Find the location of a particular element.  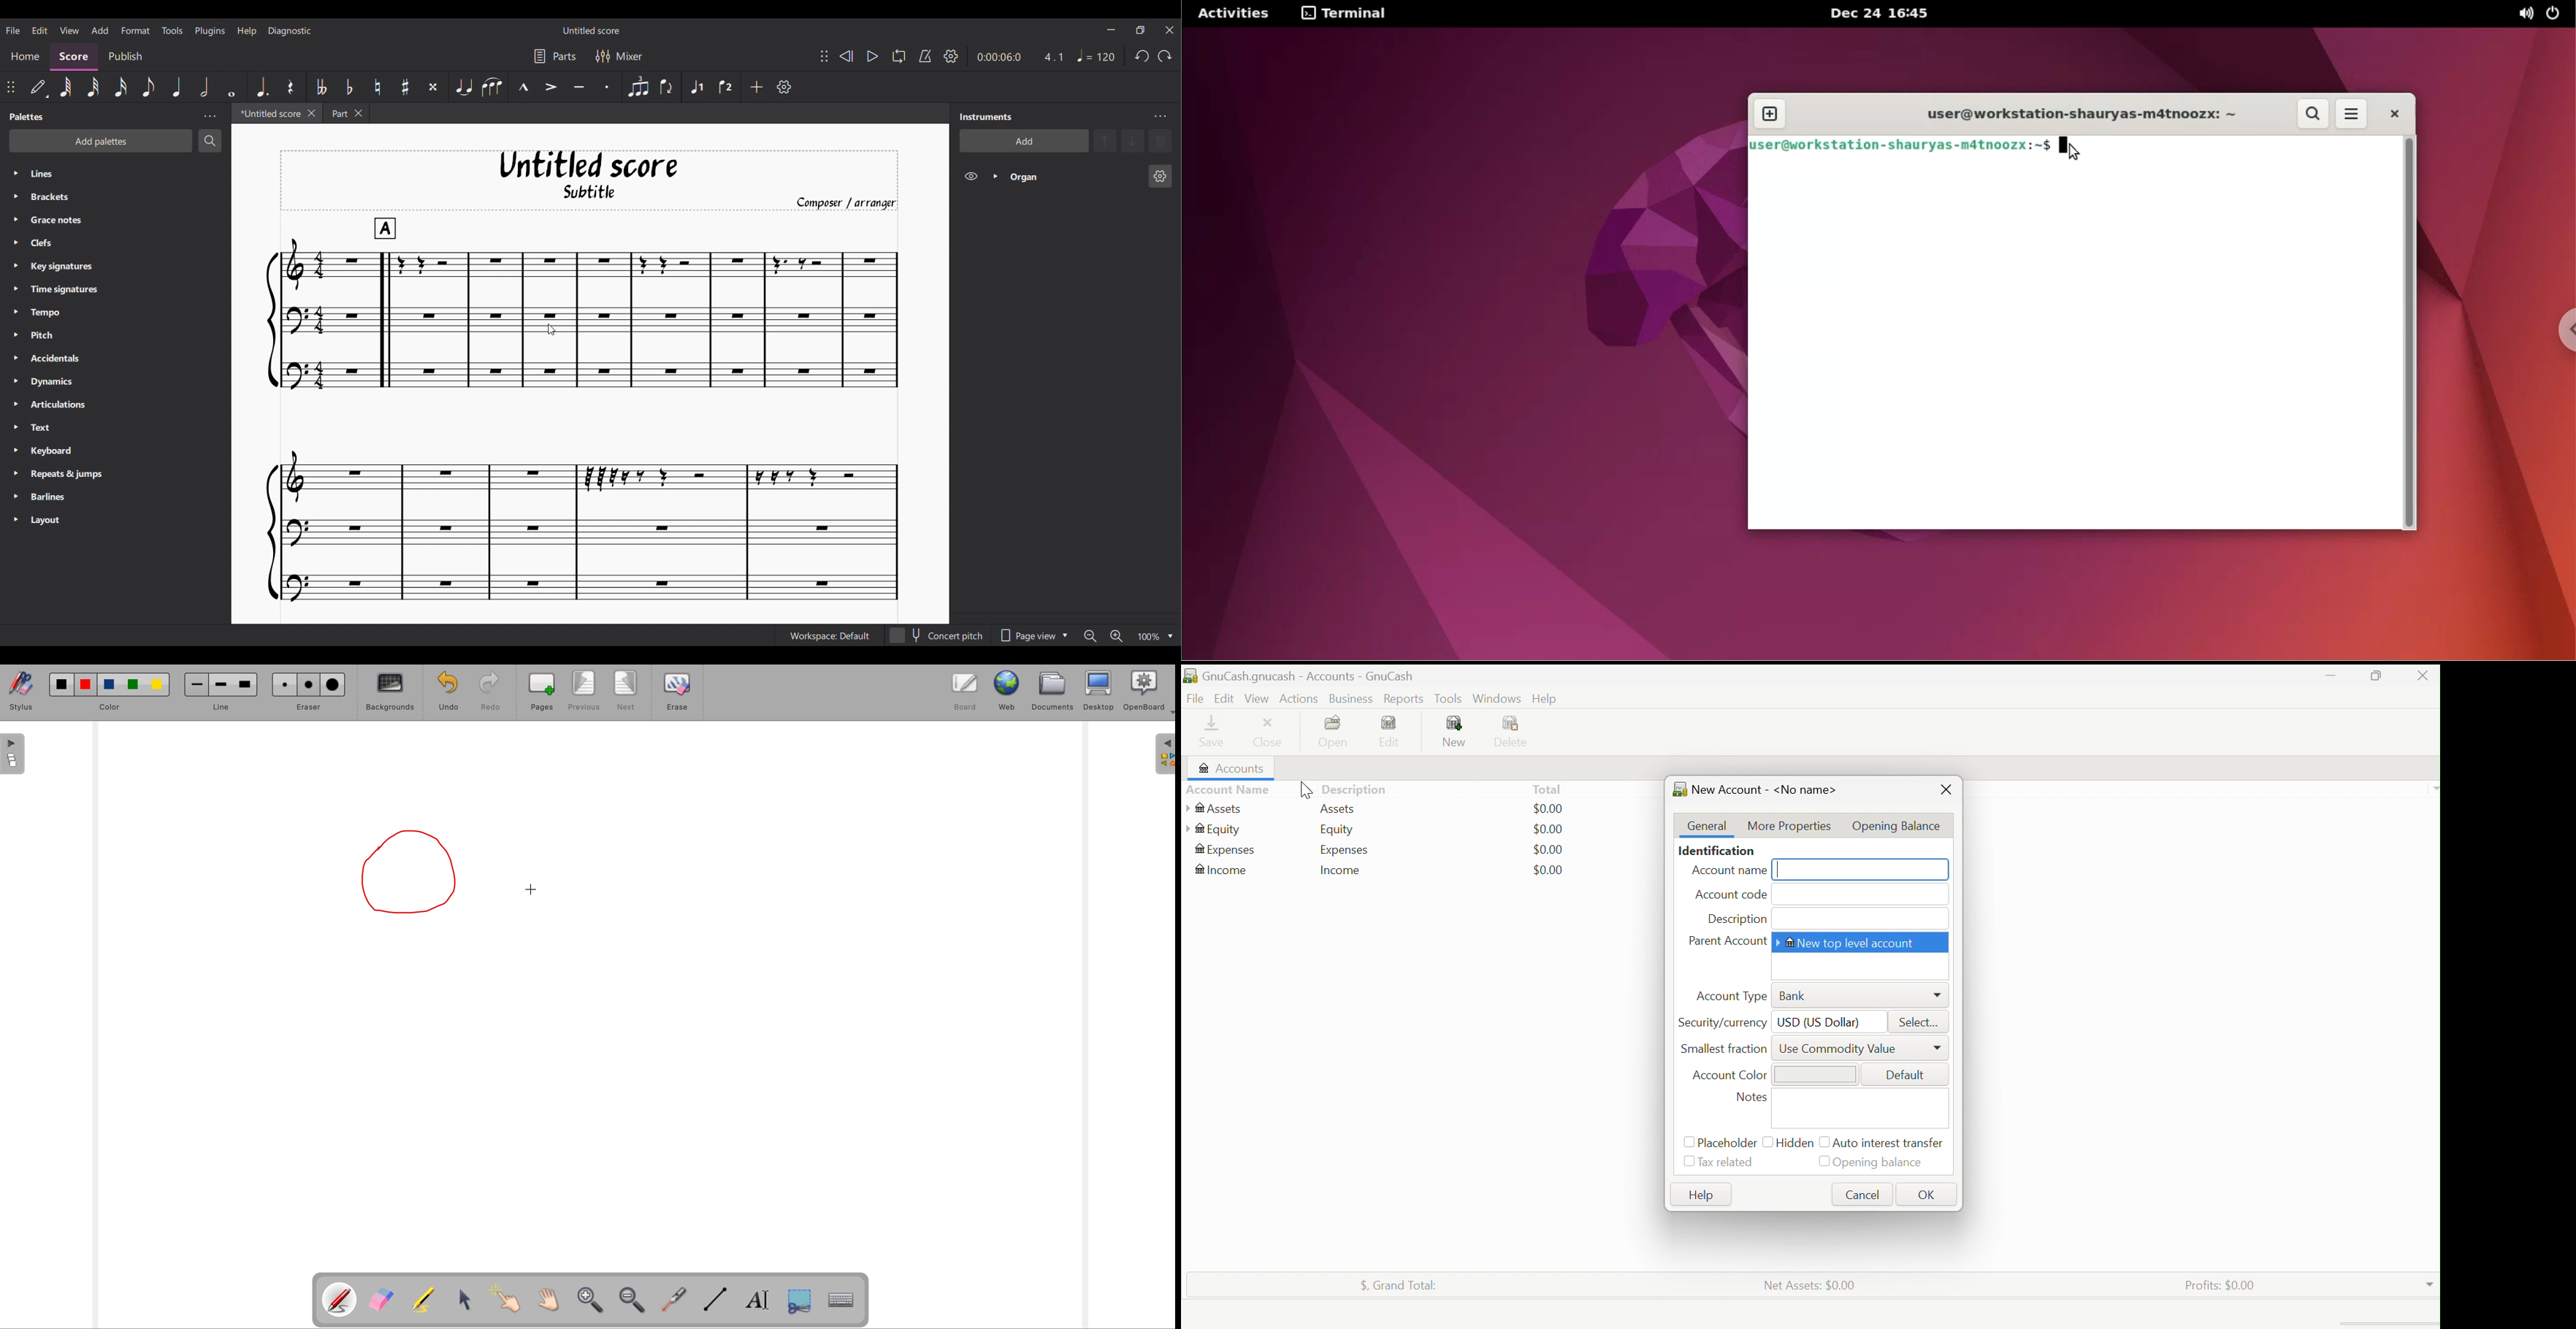

Rewind is located at coordinates (846, 57).